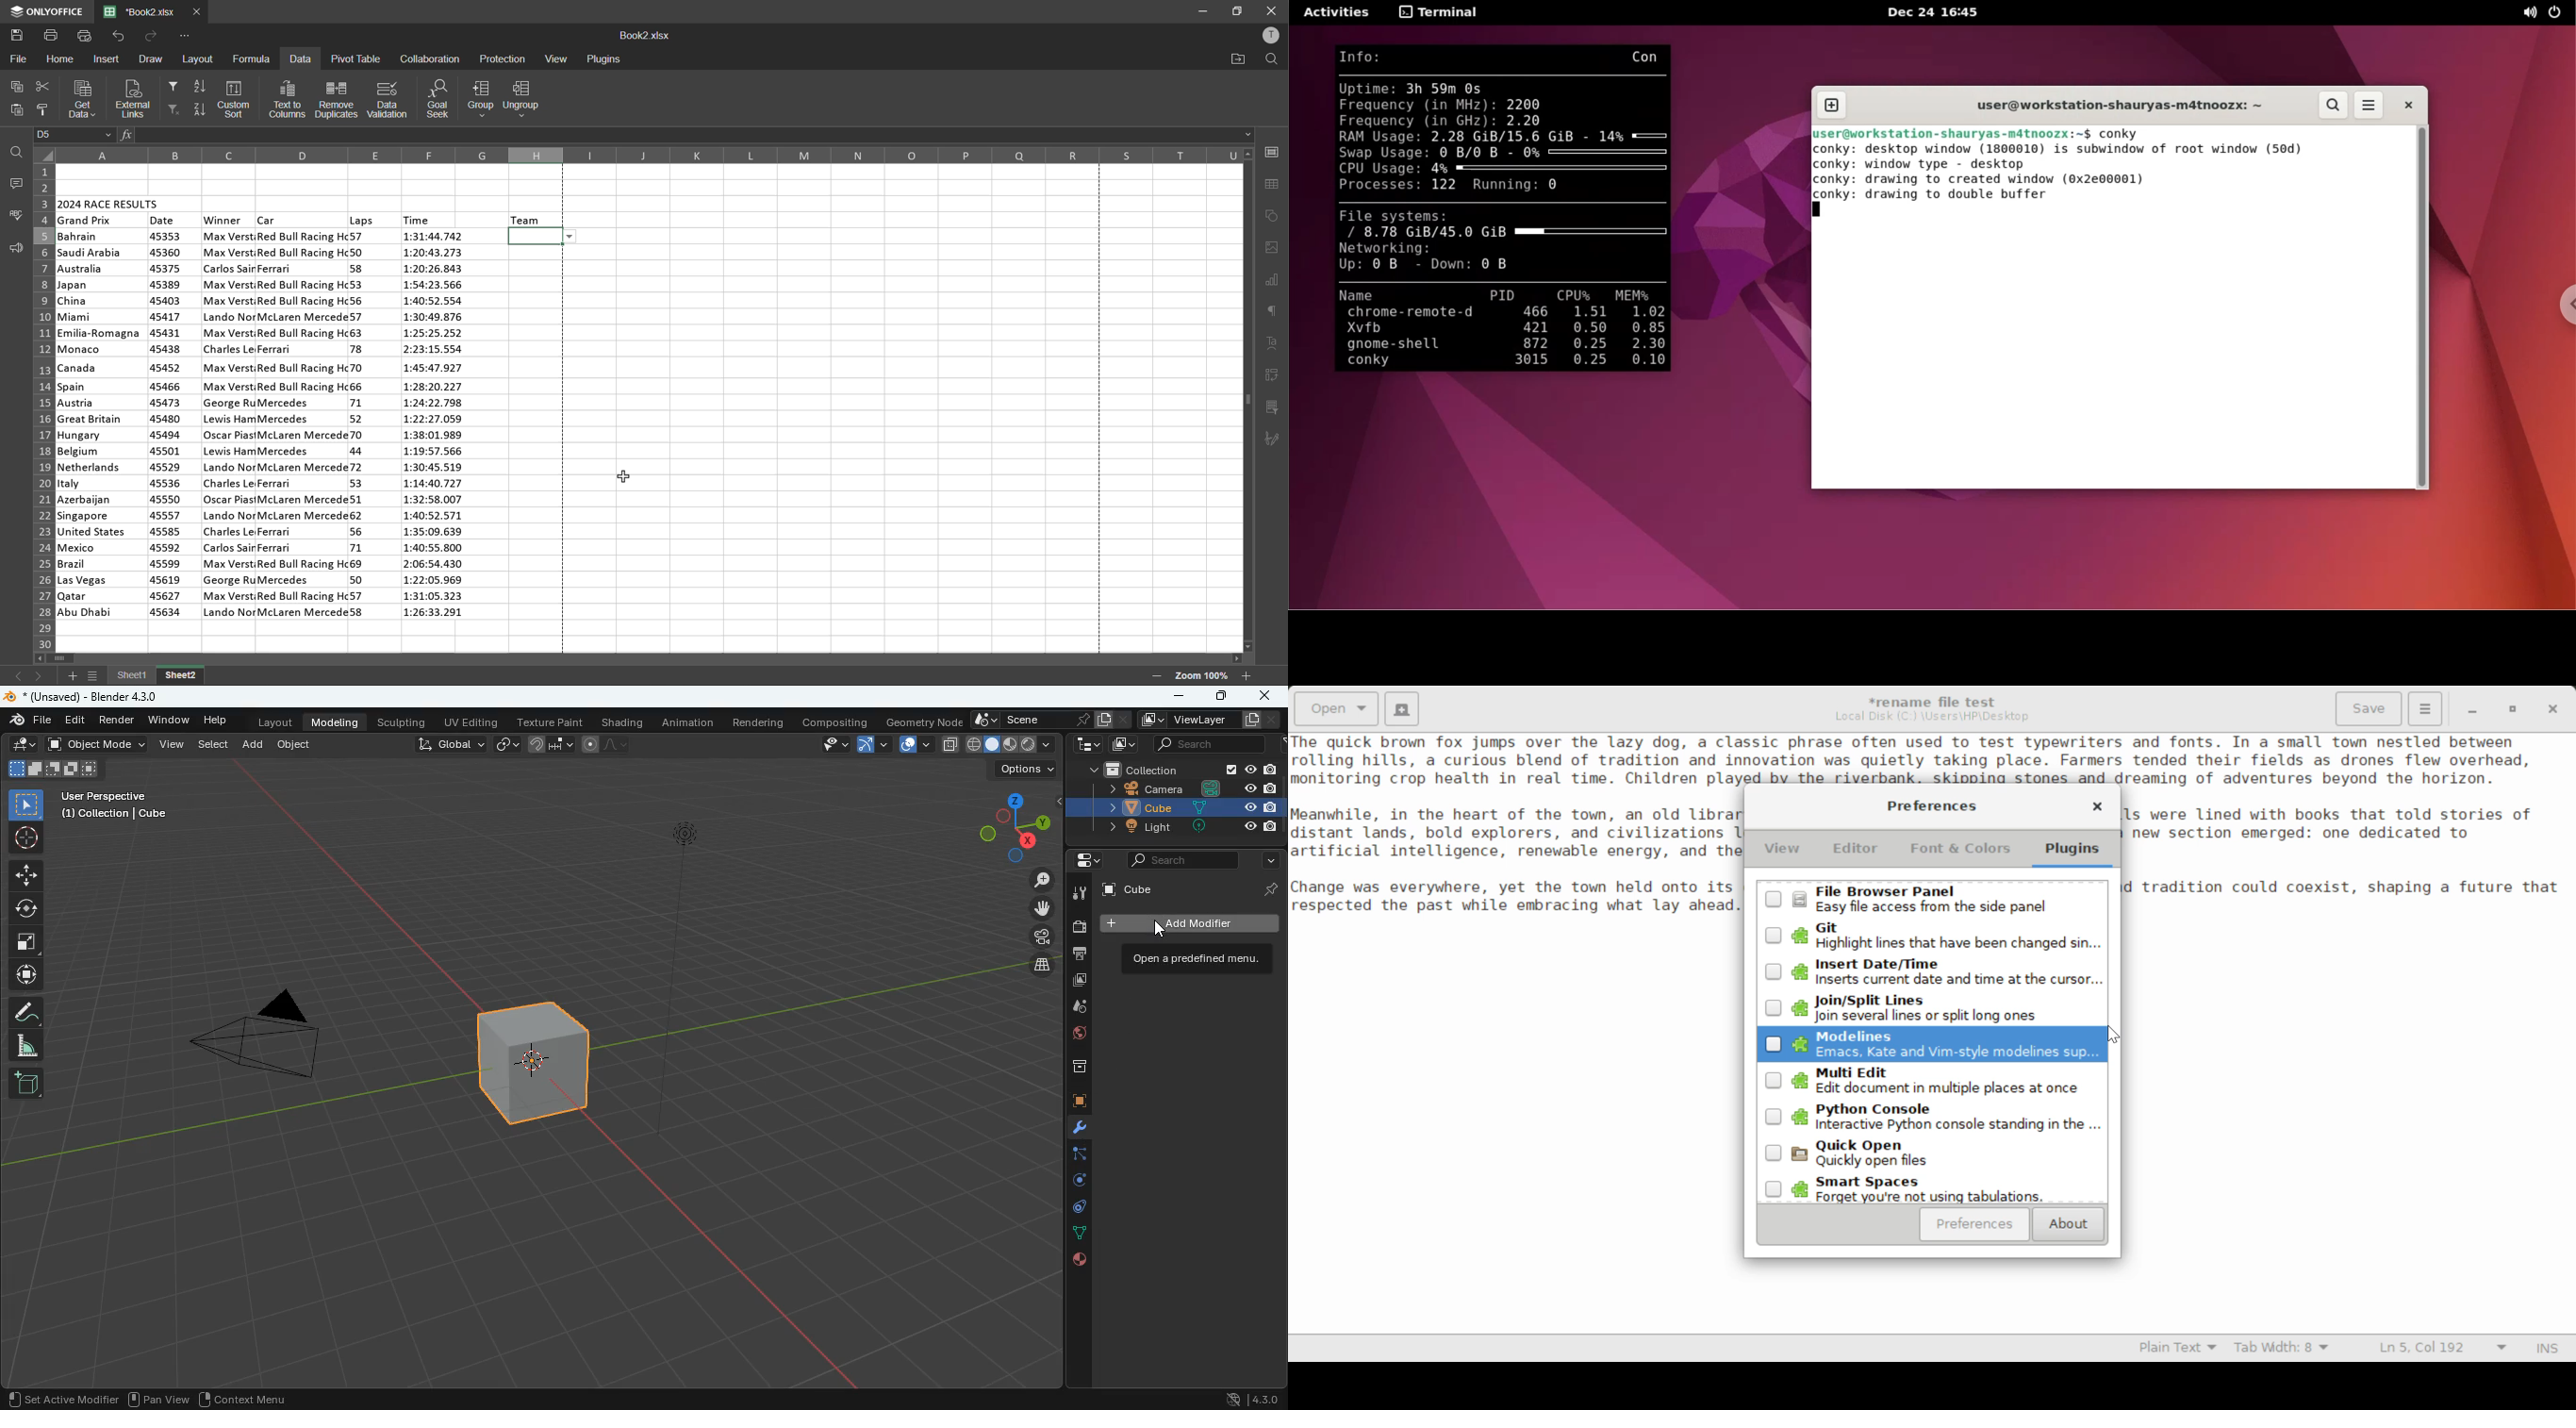  I want to click on Sample text about a charming town, so click(1932, 759).